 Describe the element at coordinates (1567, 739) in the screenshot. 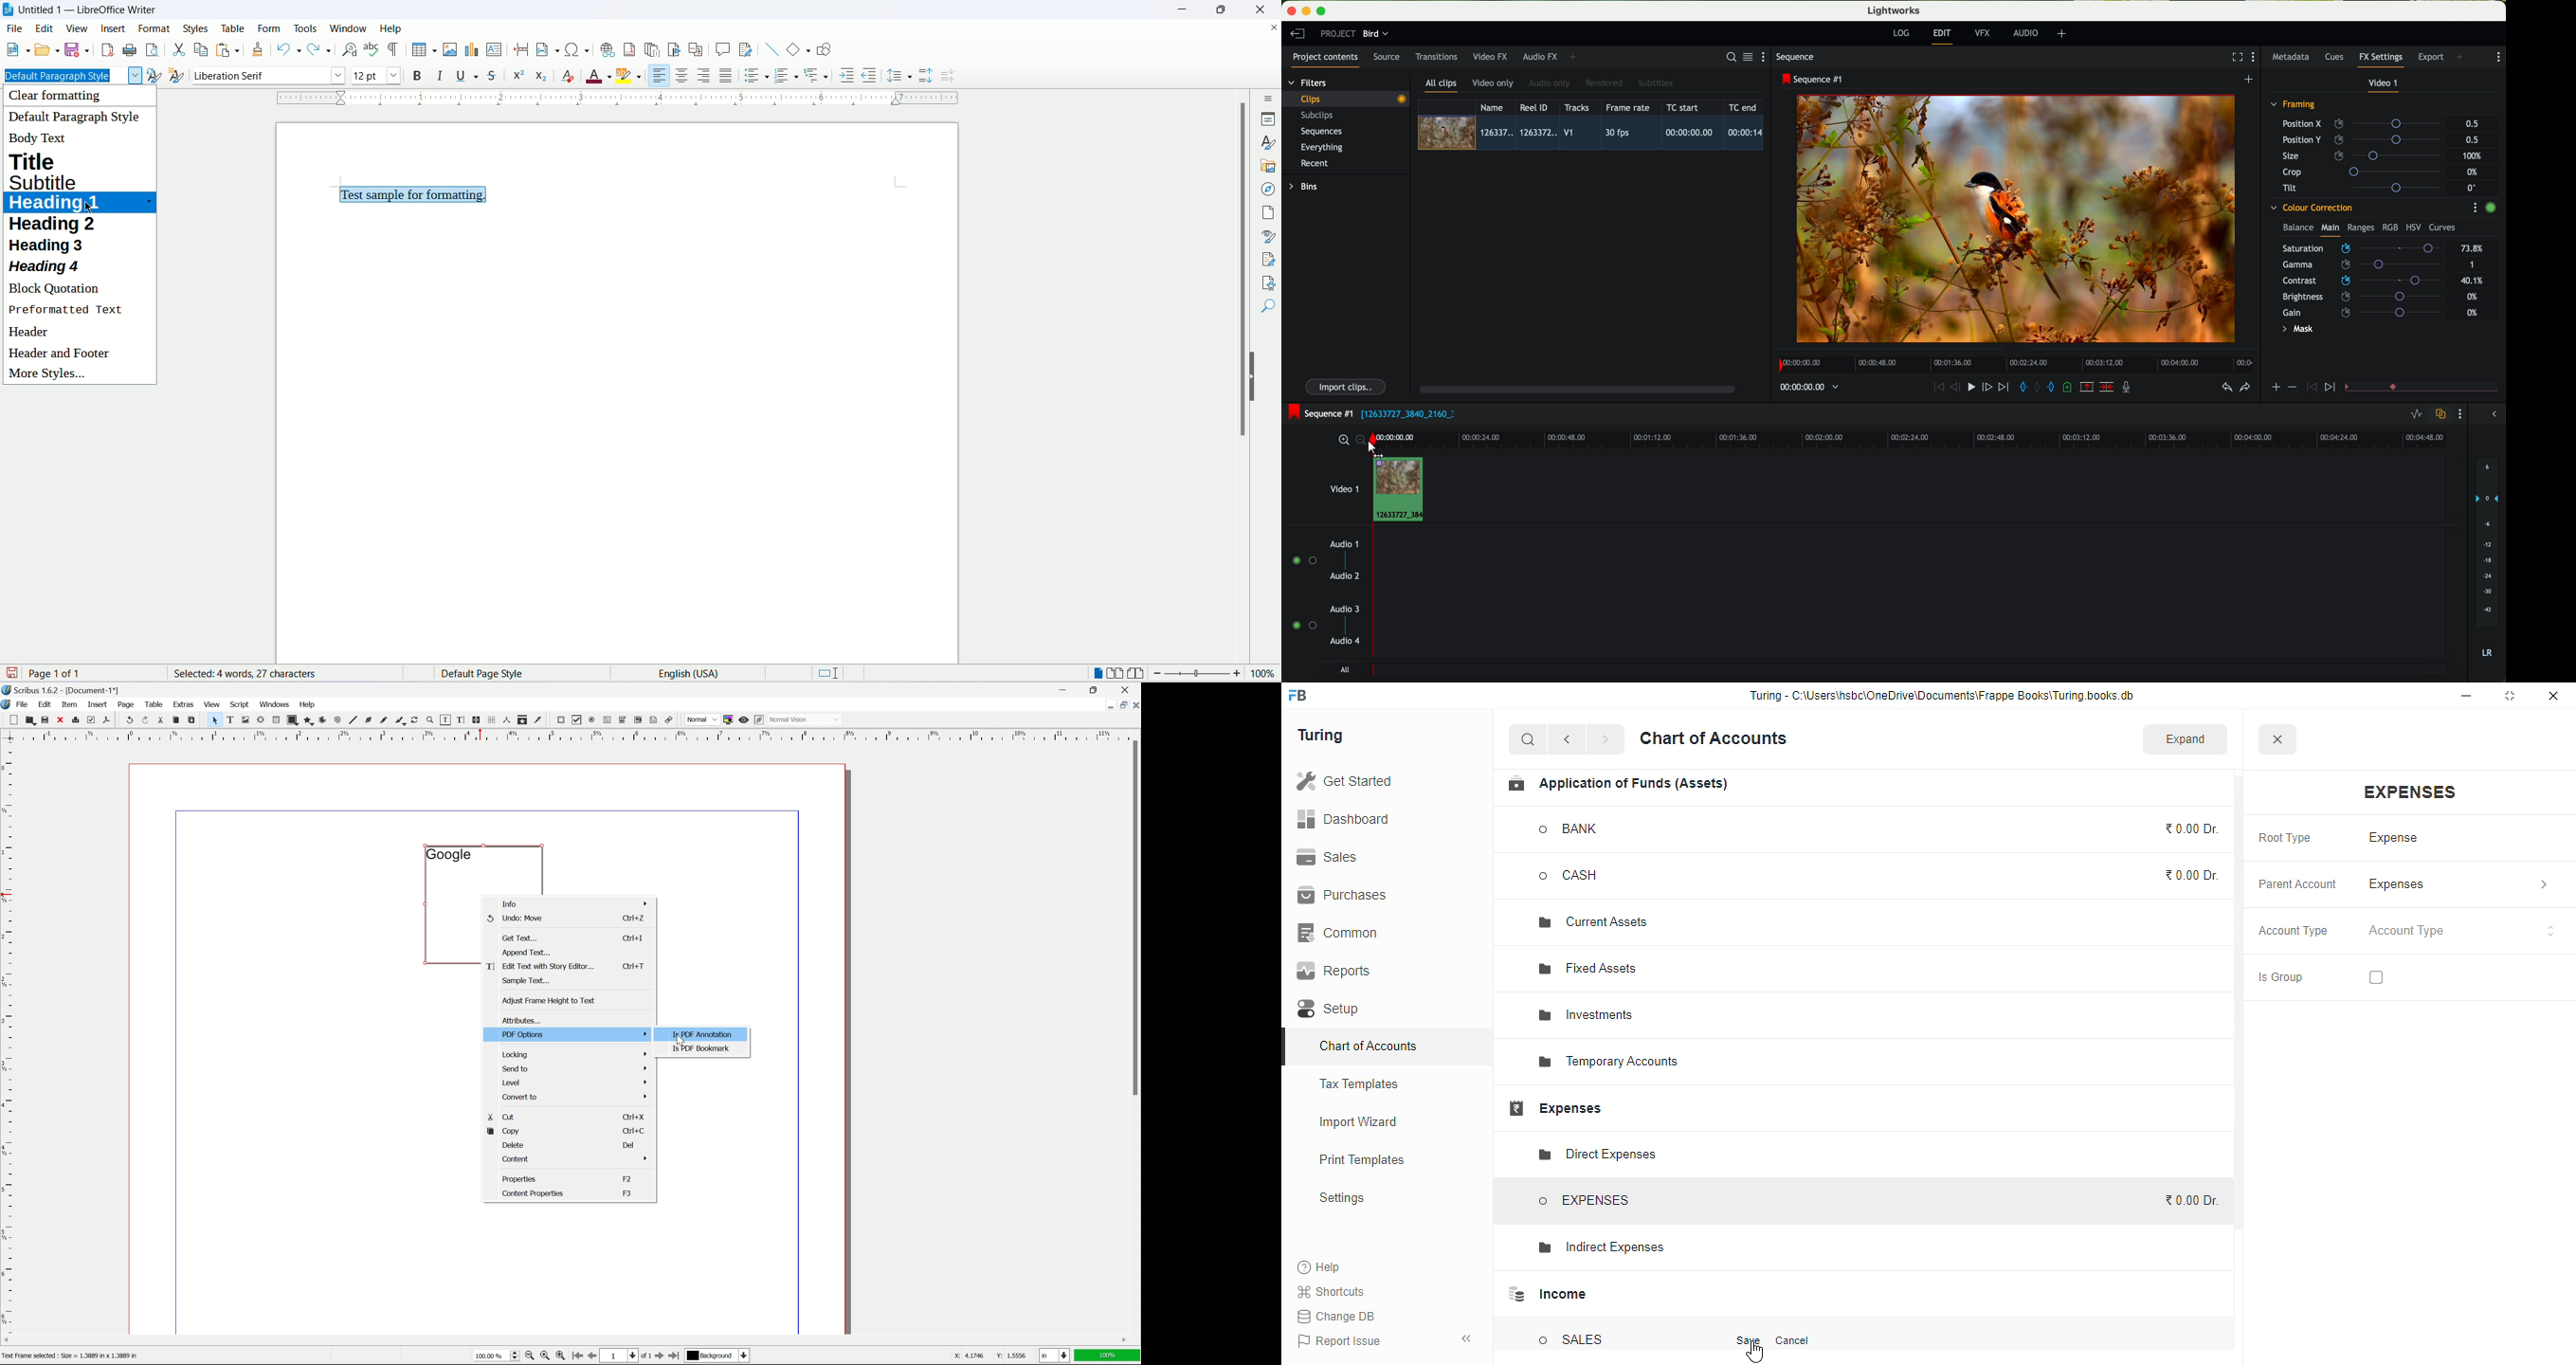

I see `back` at that location.